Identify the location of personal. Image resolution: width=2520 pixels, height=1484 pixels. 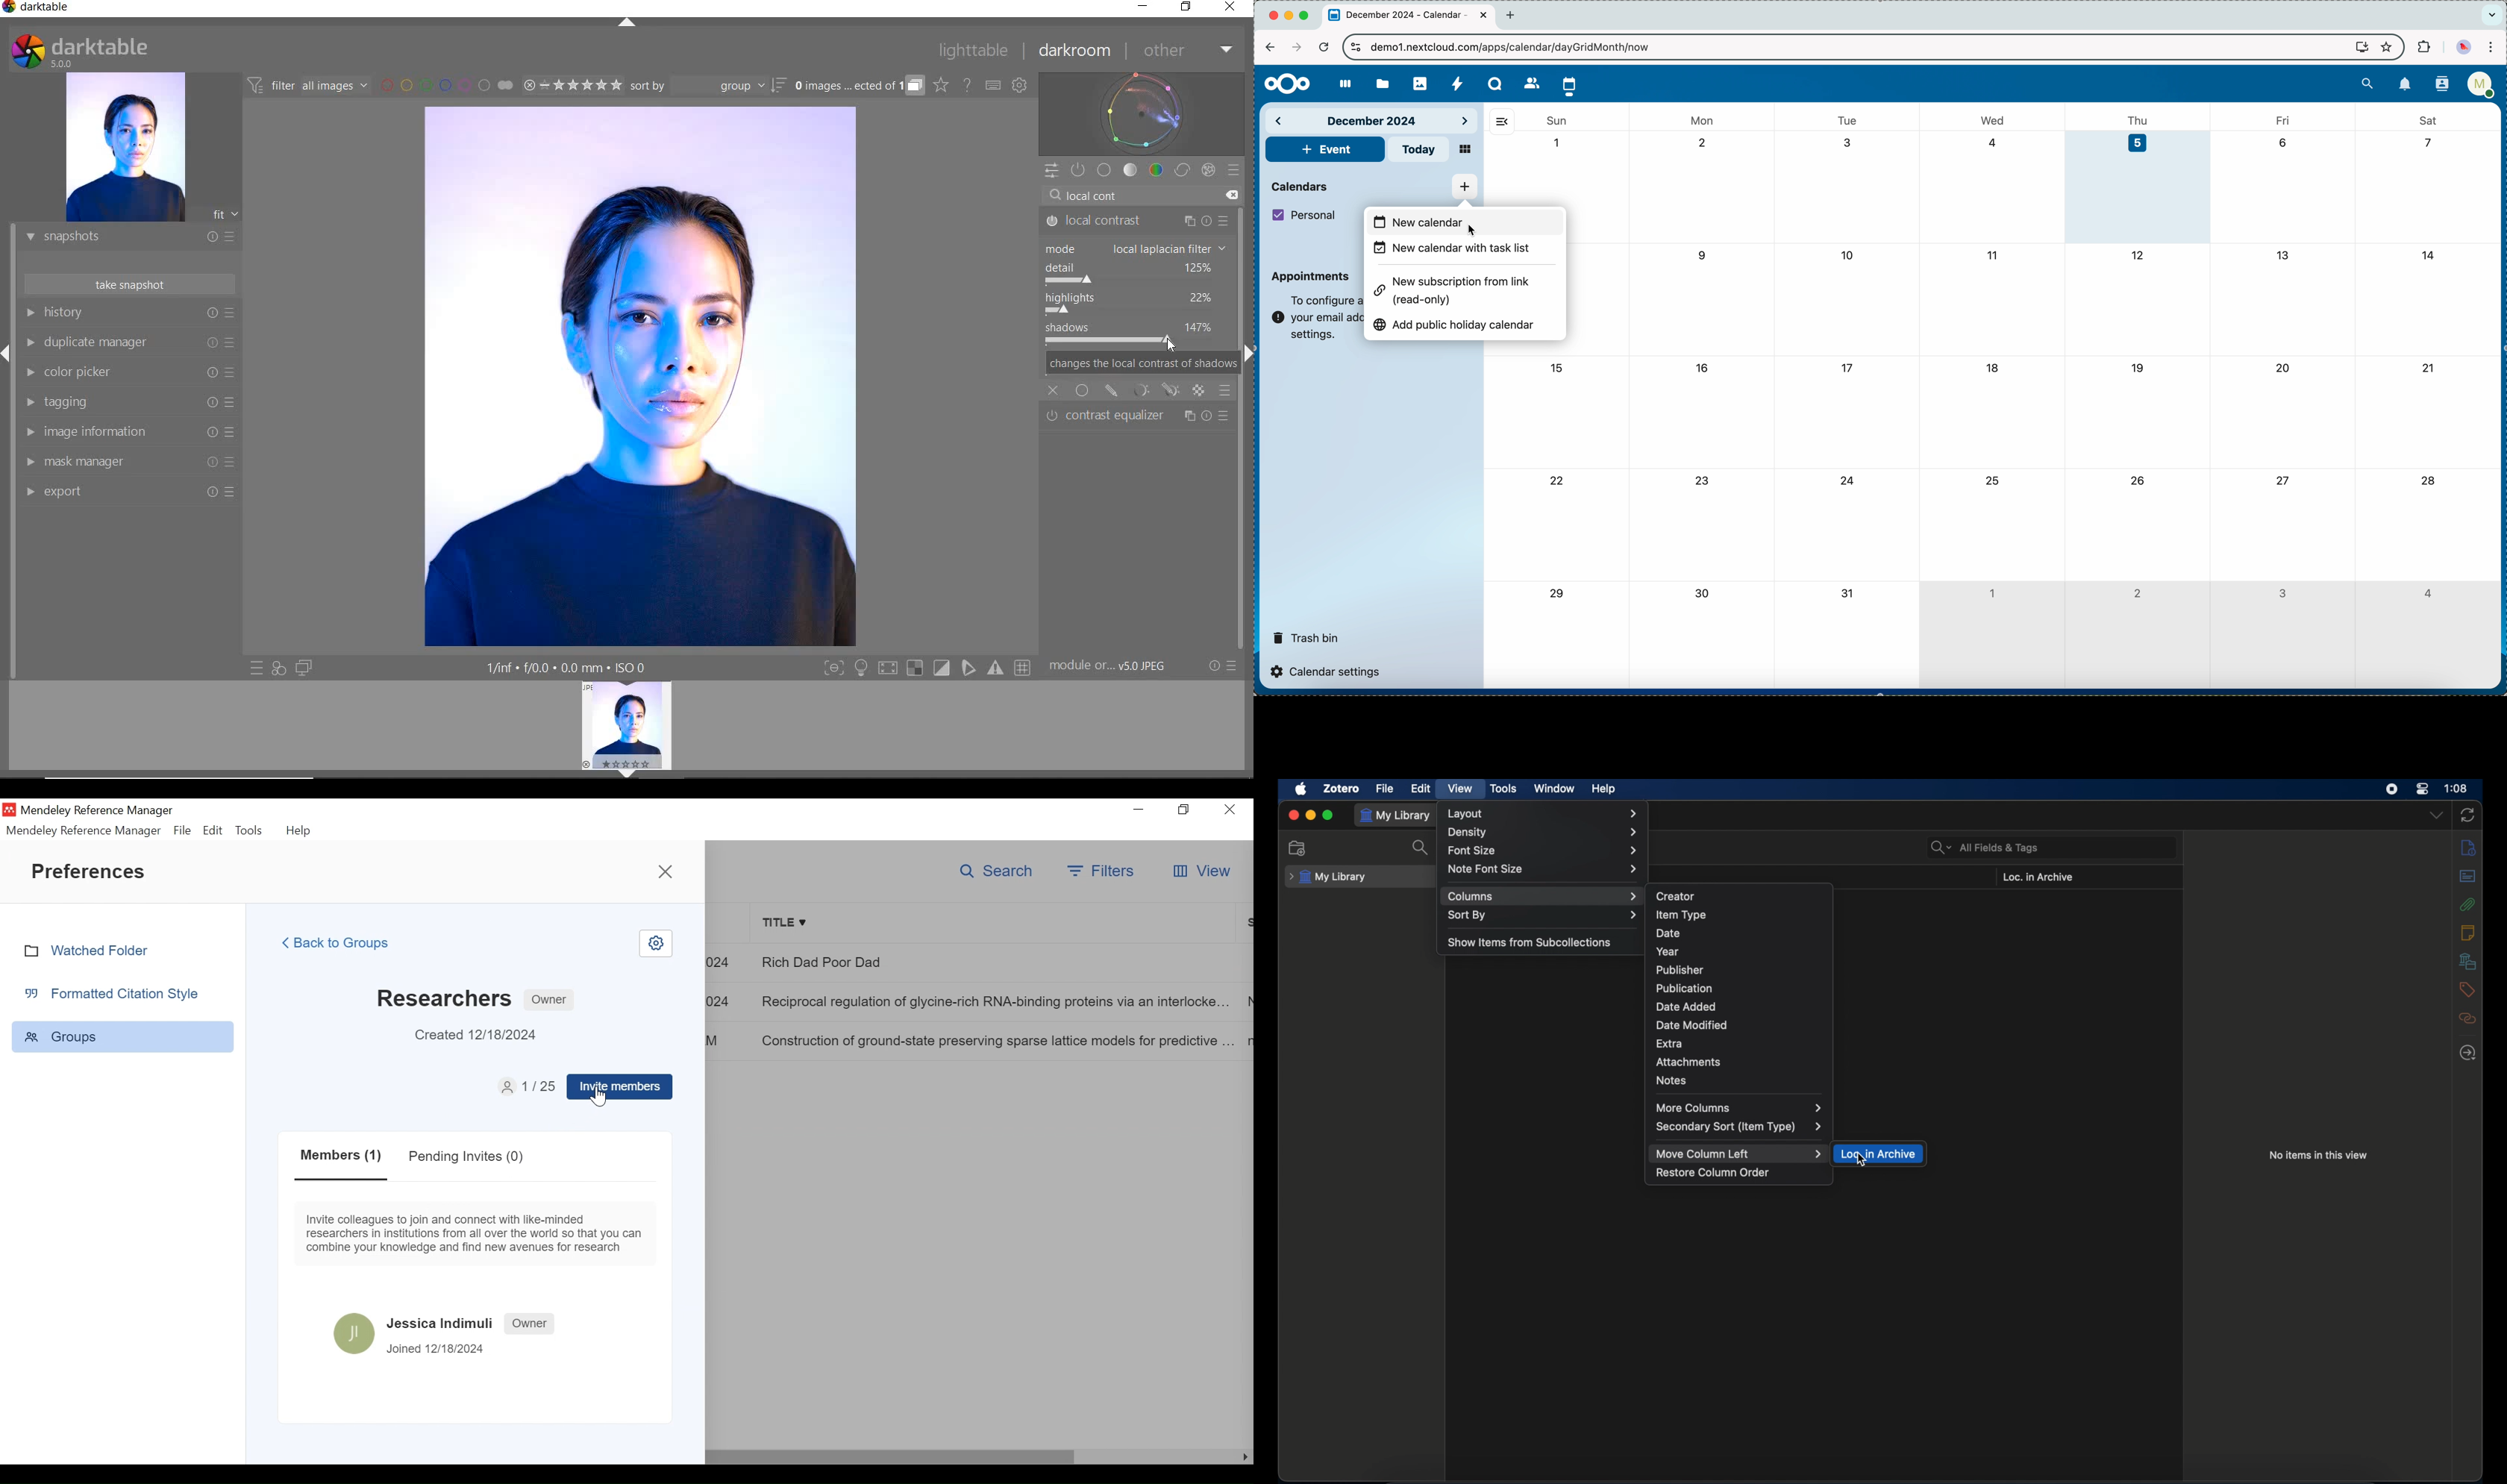
(1306, 215).